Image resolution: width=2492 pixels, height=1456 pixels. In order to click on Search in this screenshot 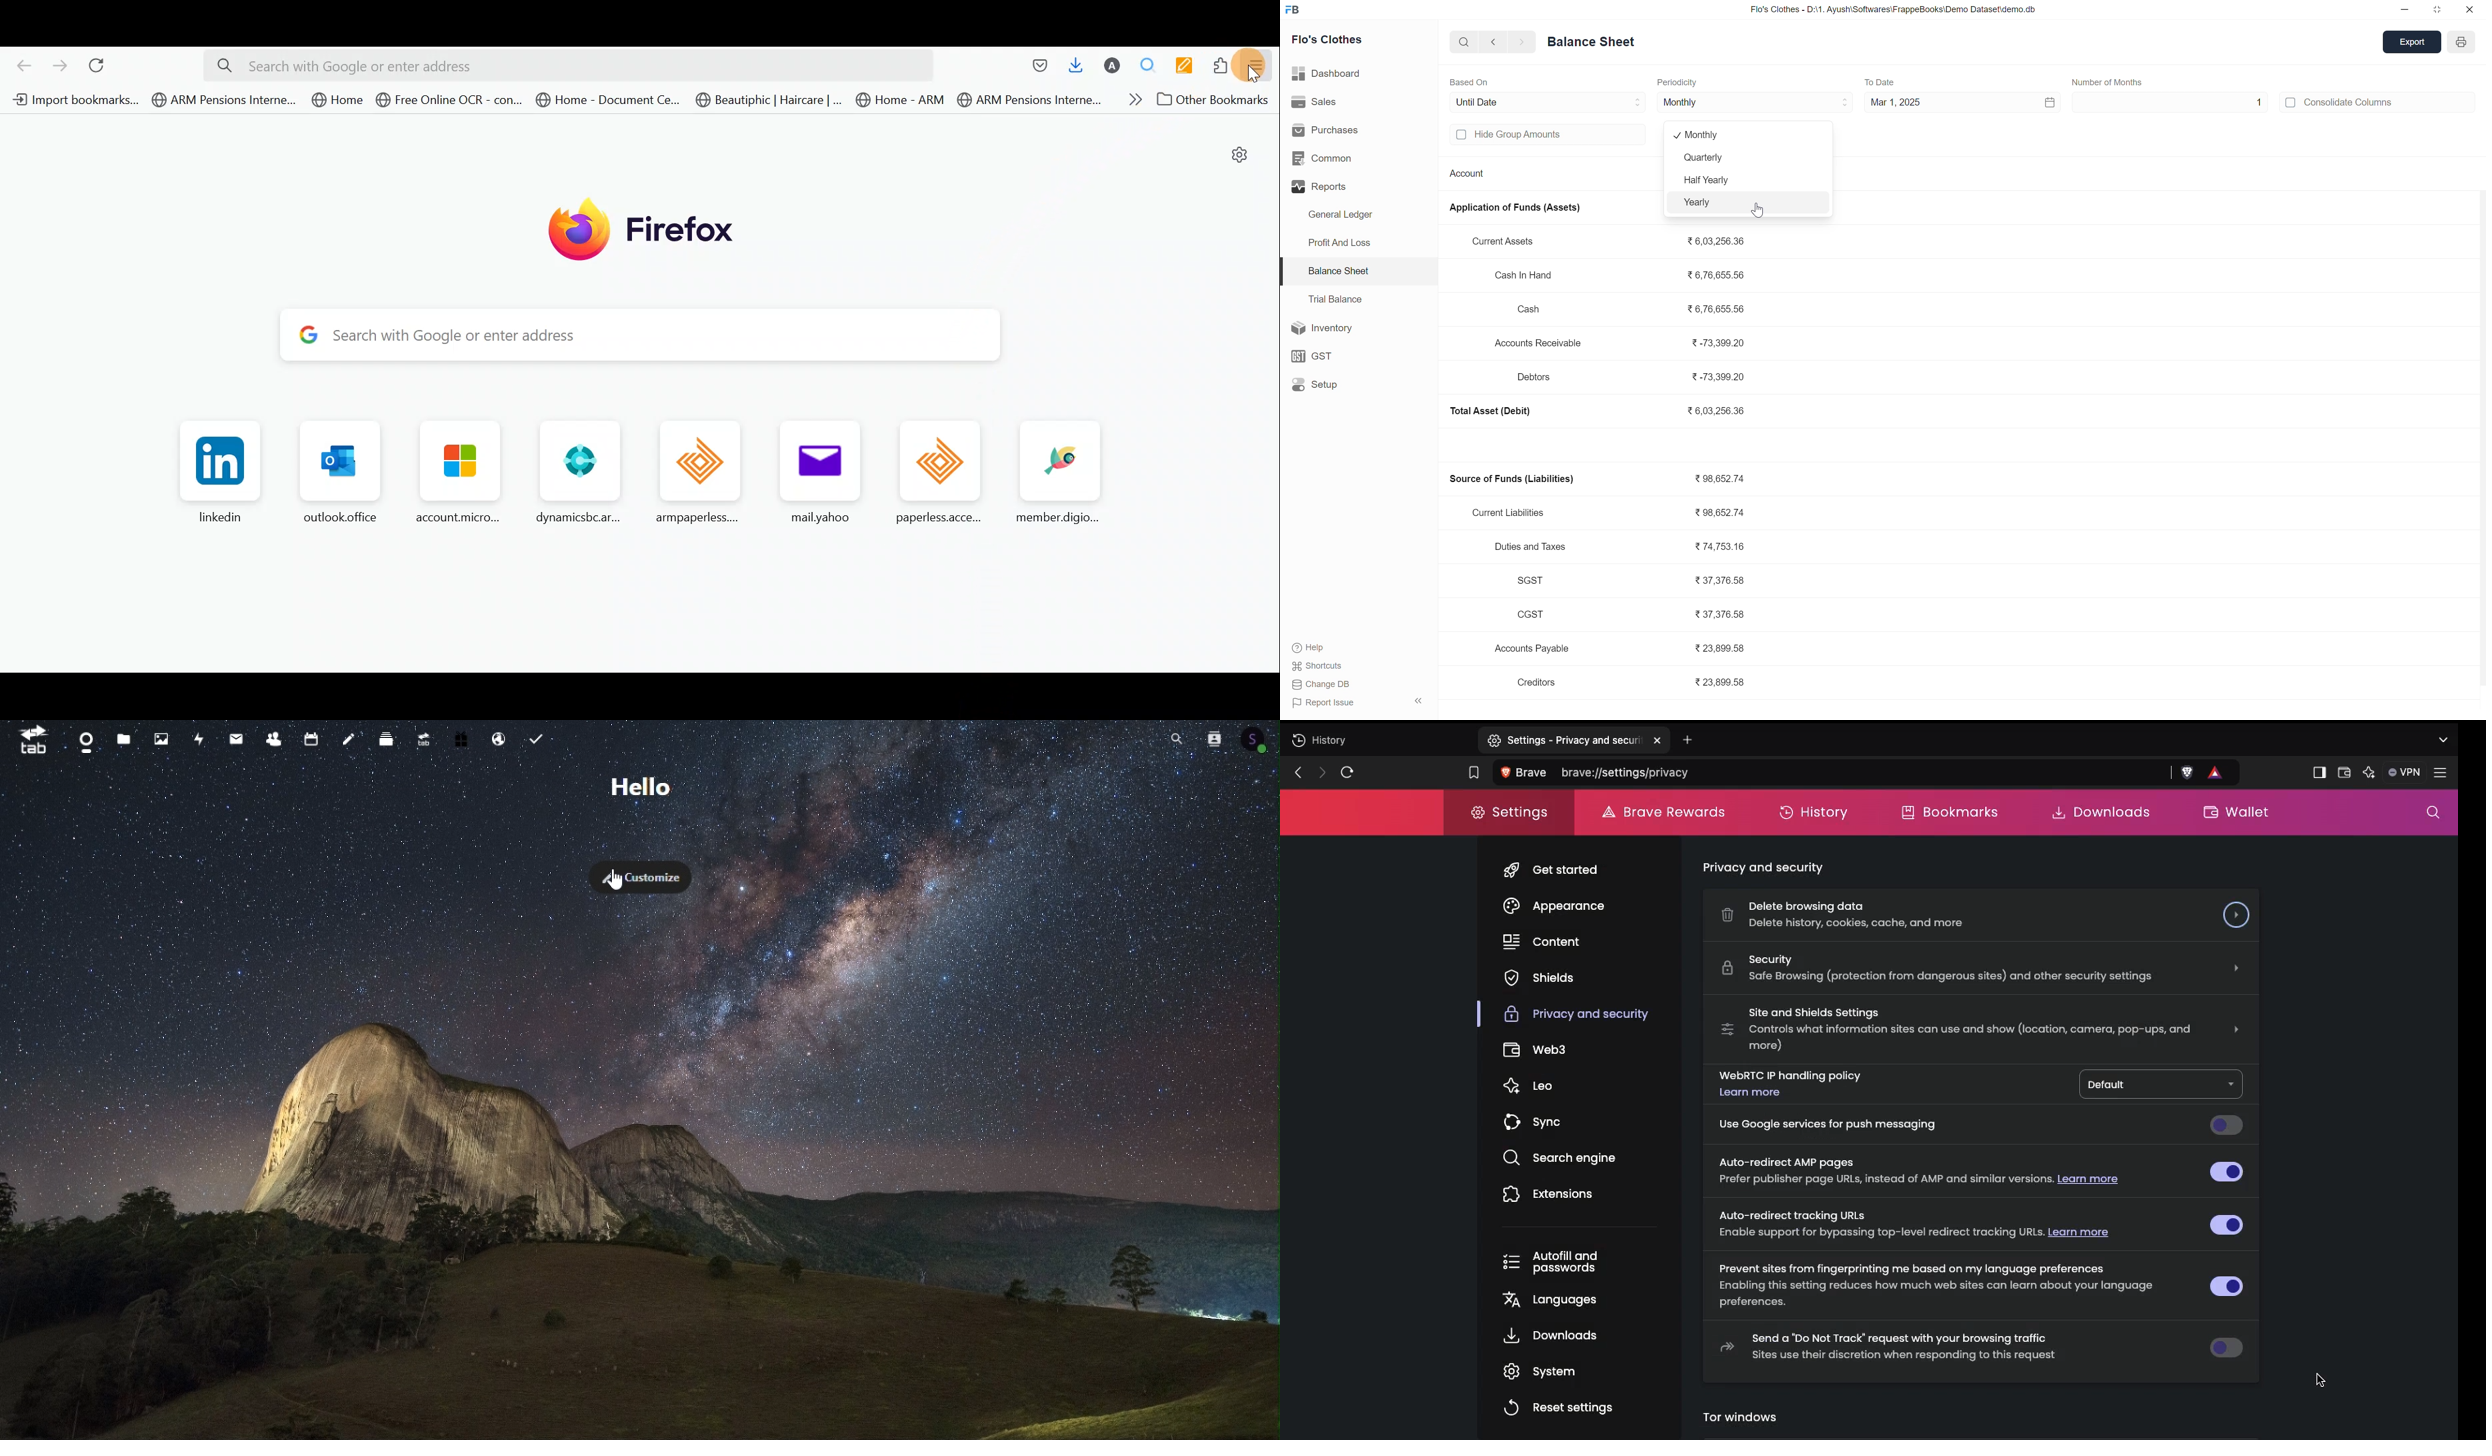, I will do `click(1170, 737)`.